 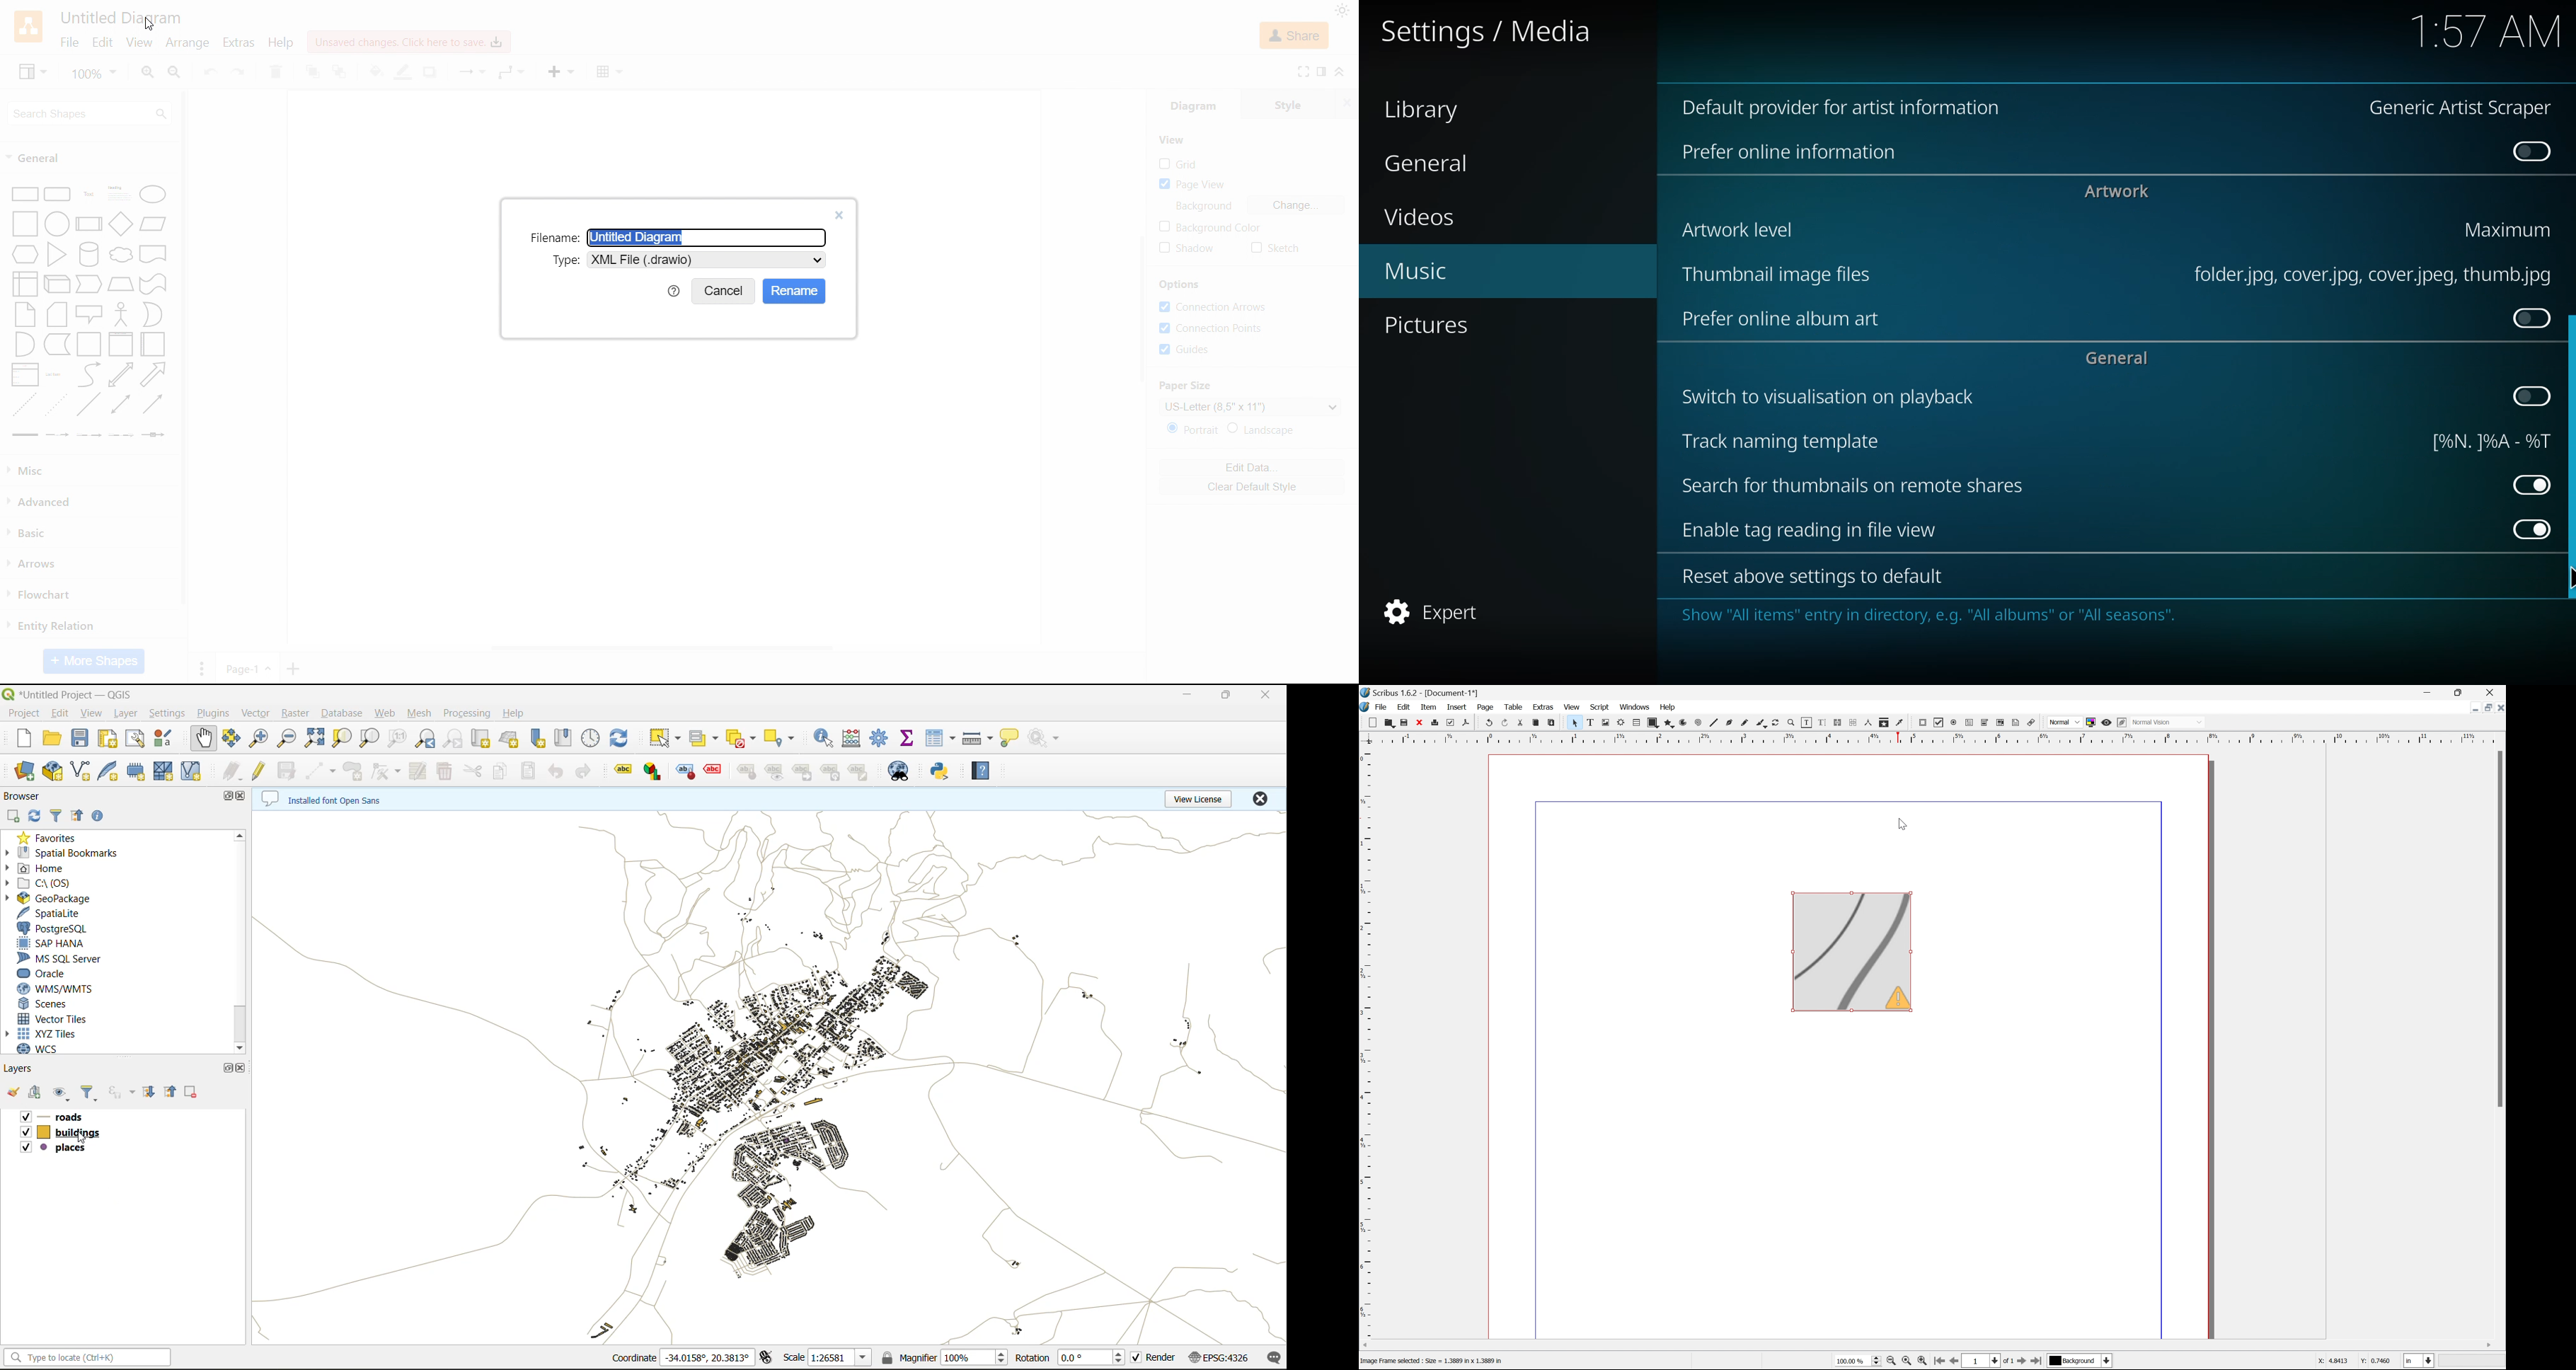 I want to click on videos, so click(x=1424, y=218).